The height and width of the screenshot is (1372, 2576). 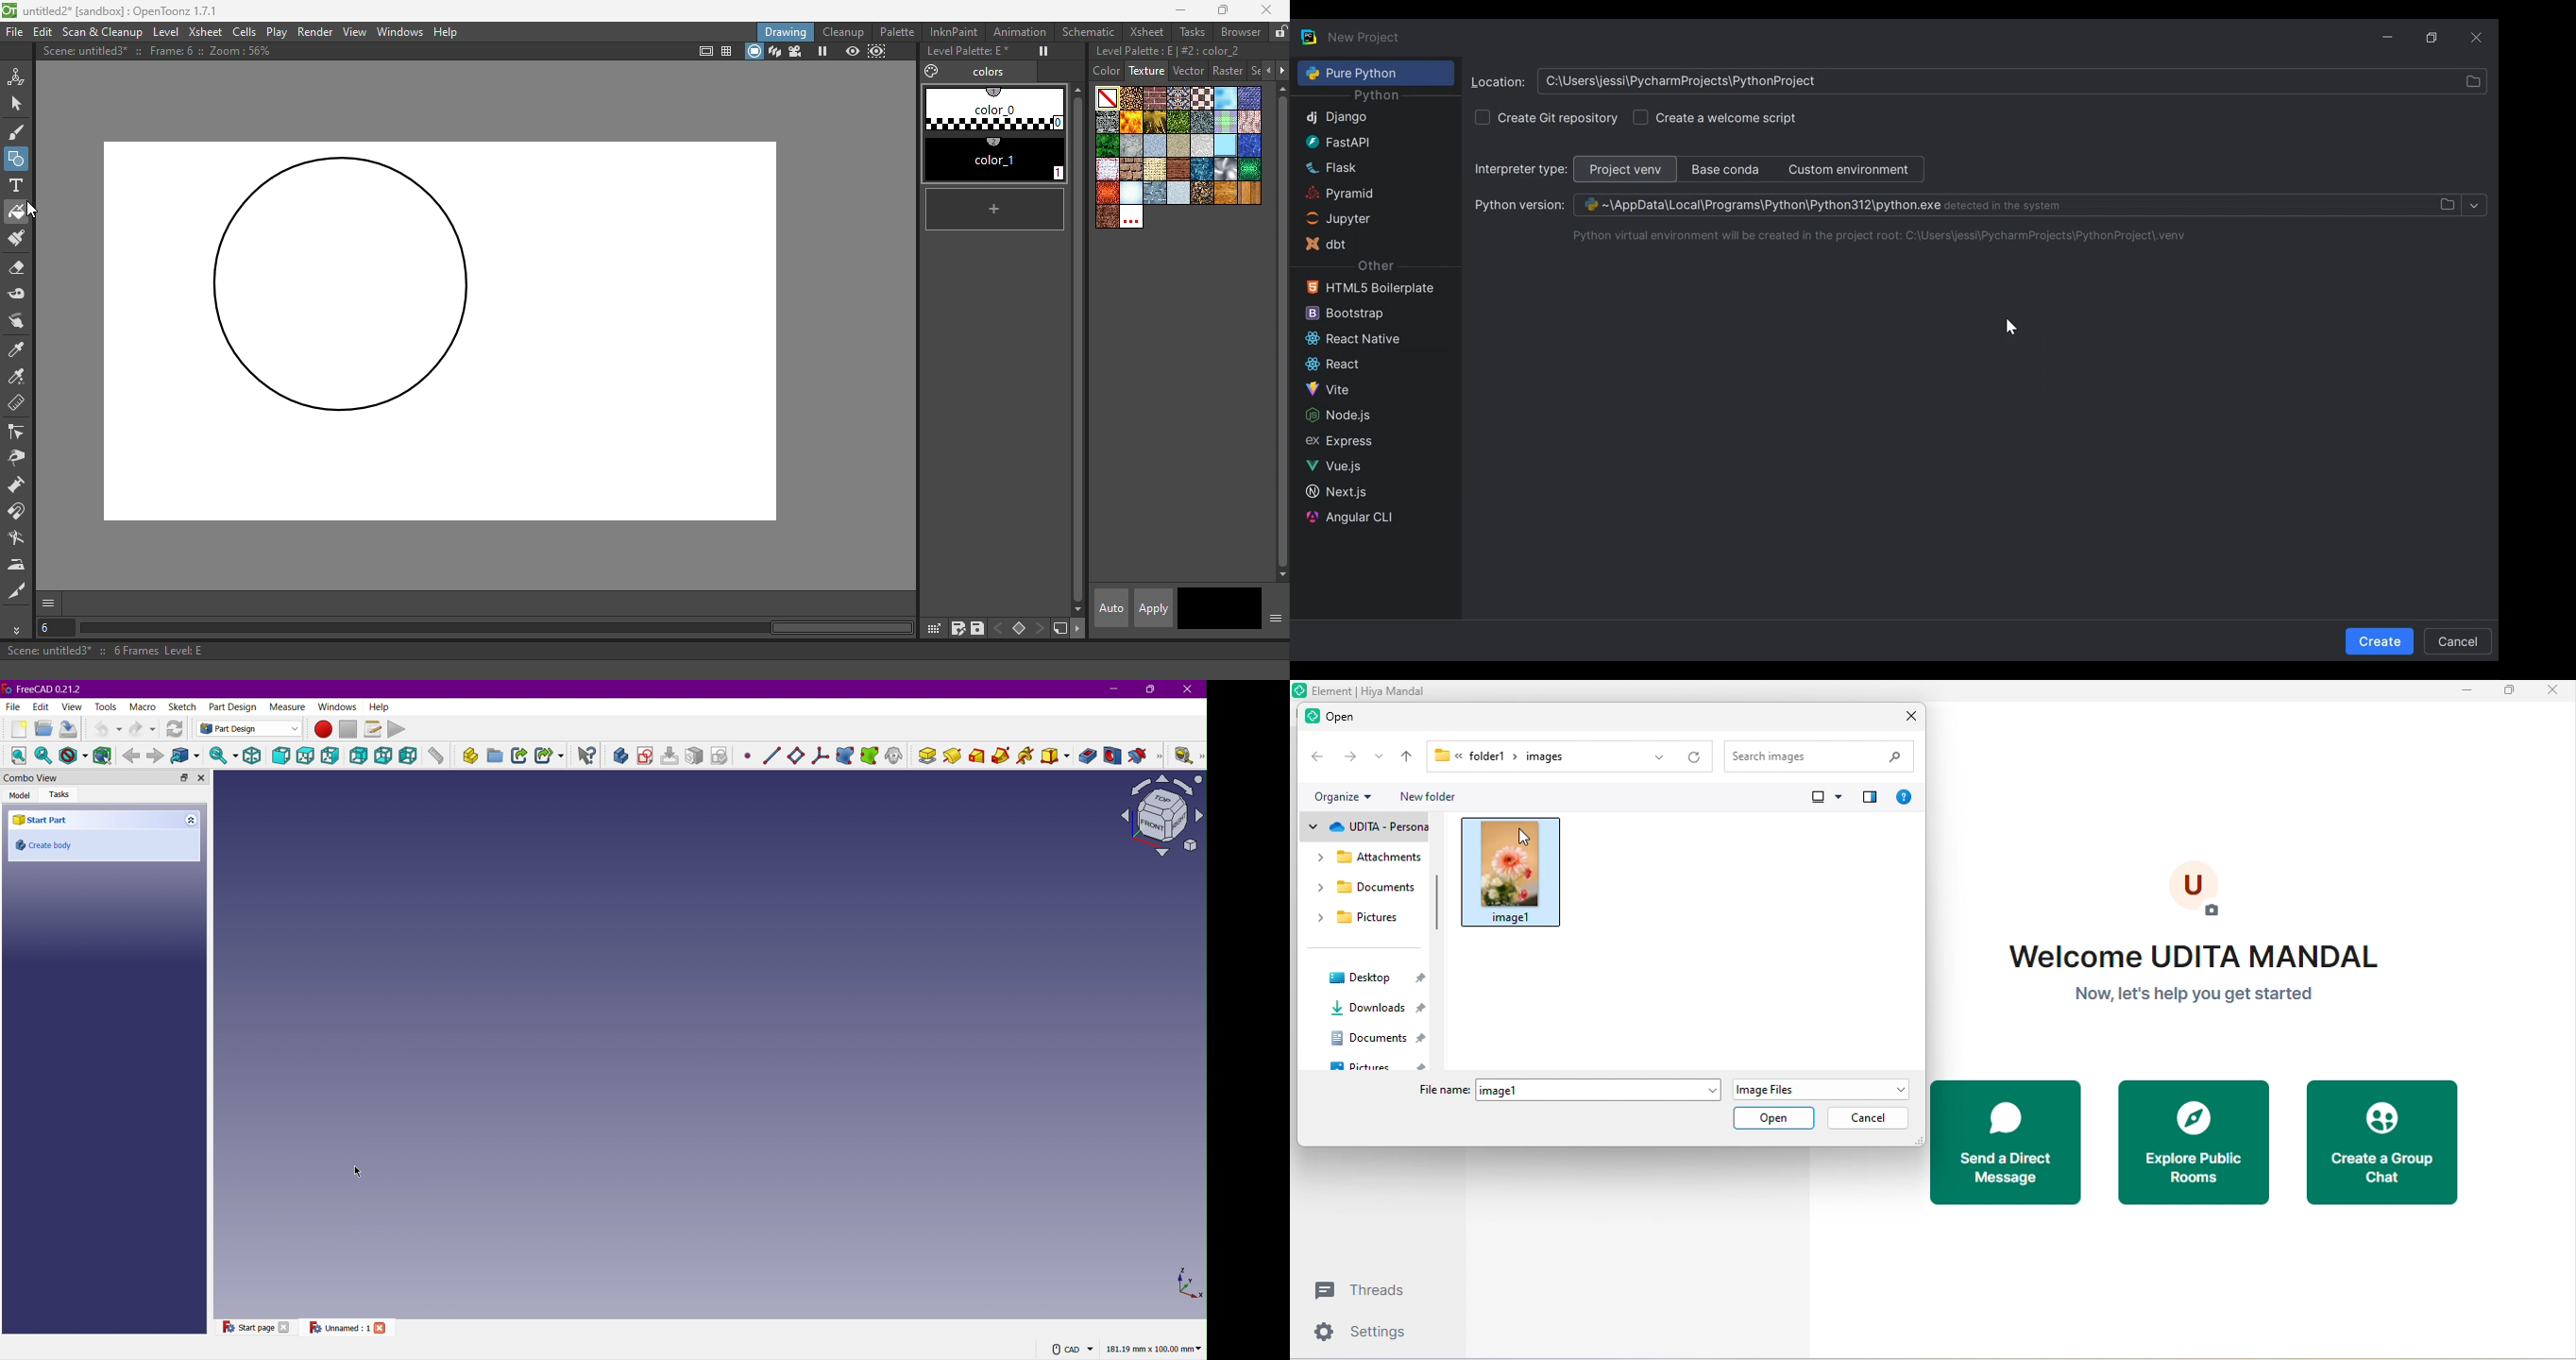 What do you see at coordinates (1369, 518) in the screenshot?
I see `Angular CLI` at bounding box center [1369, 518].